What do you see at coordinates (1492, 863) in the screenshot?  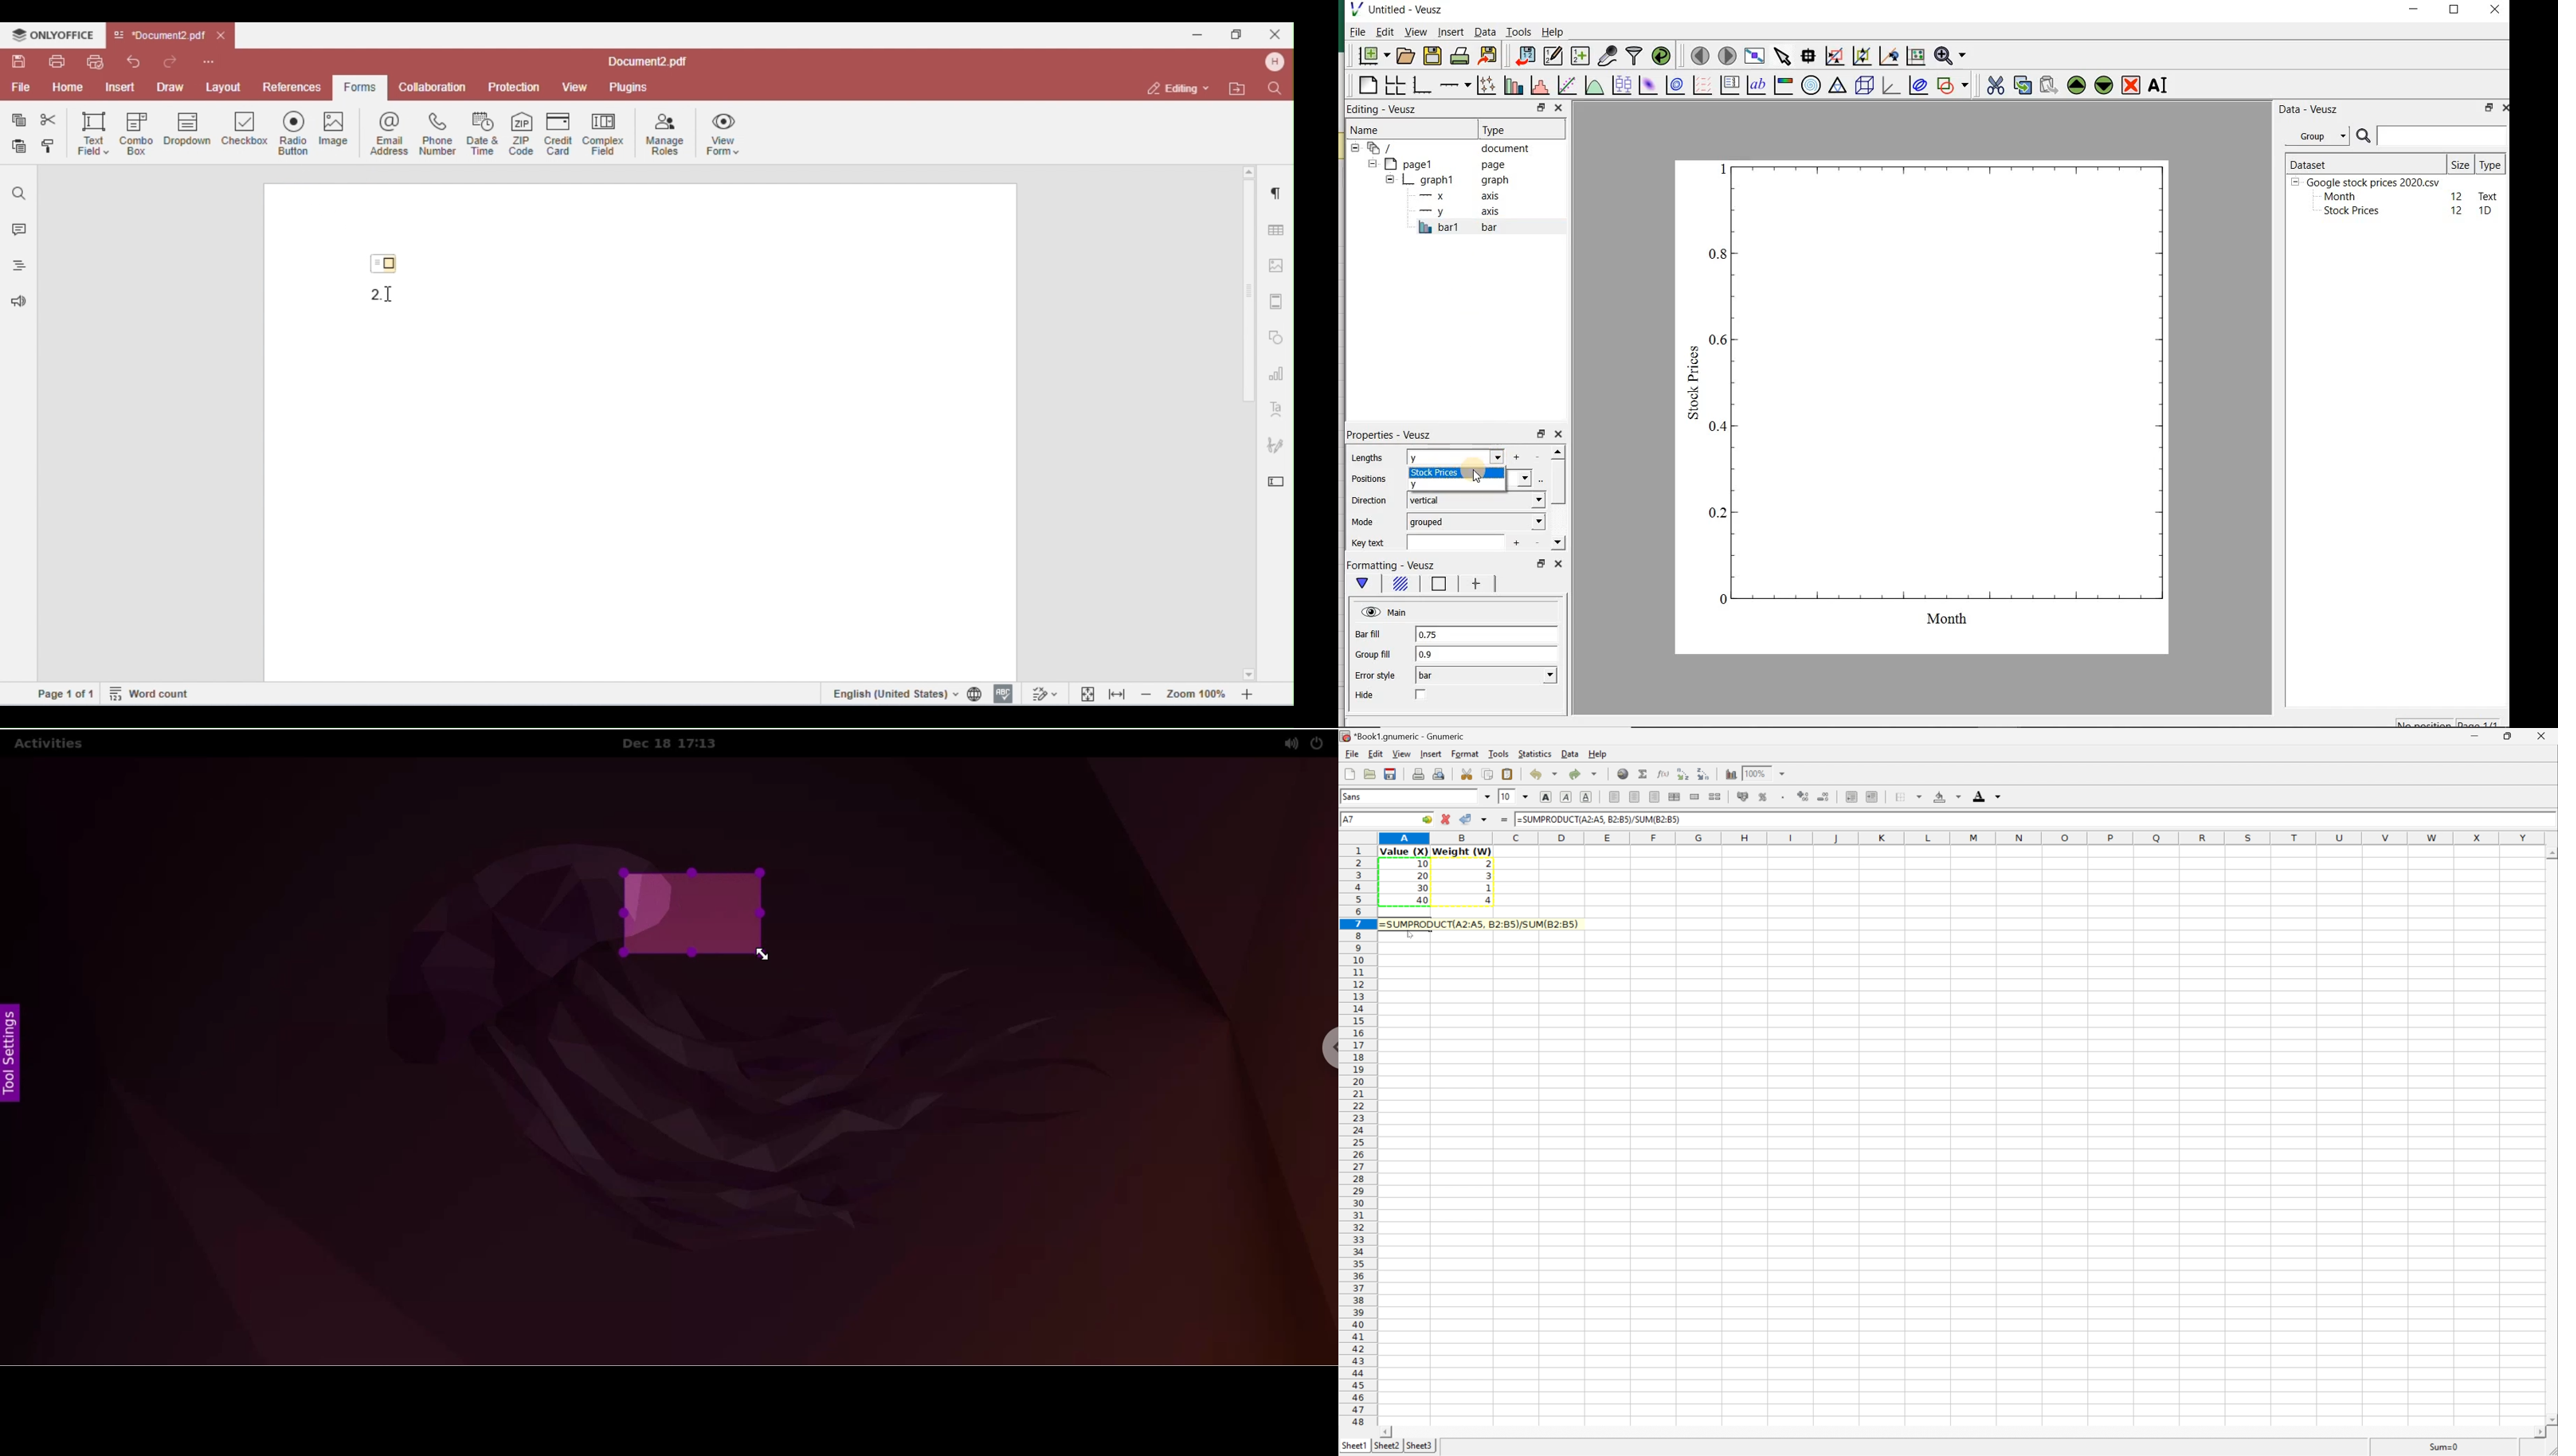 I see `2` at bounding box center [1492, 863].